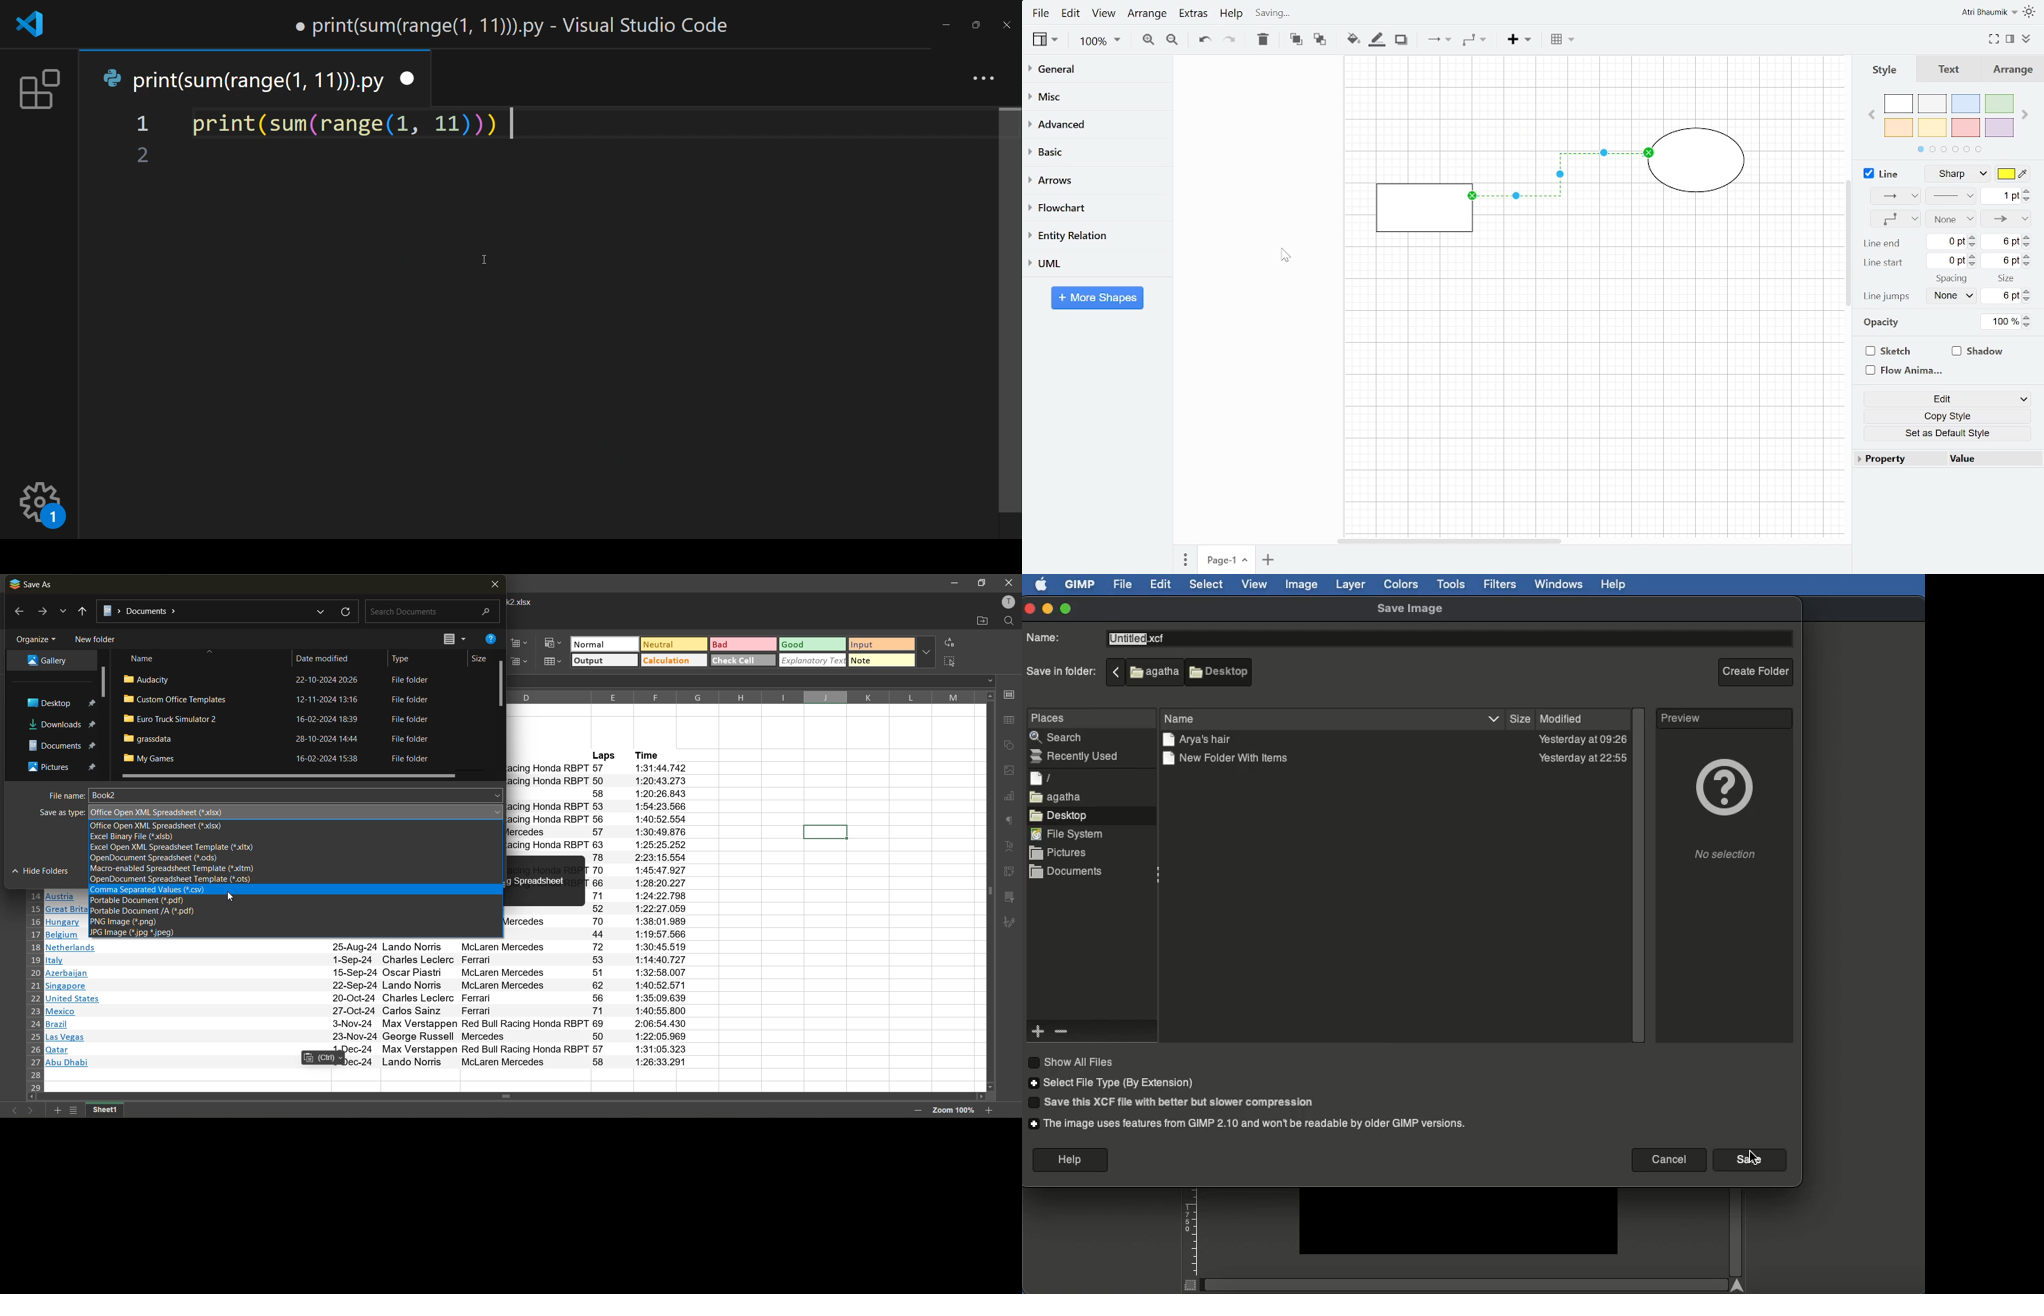 Image resolution: width=2044 pixels, height=1316 pixels. What do you see at coordinates (2002, 261) in the screenshot?
I see `Current line start size` at bounding box center [2002, 261].